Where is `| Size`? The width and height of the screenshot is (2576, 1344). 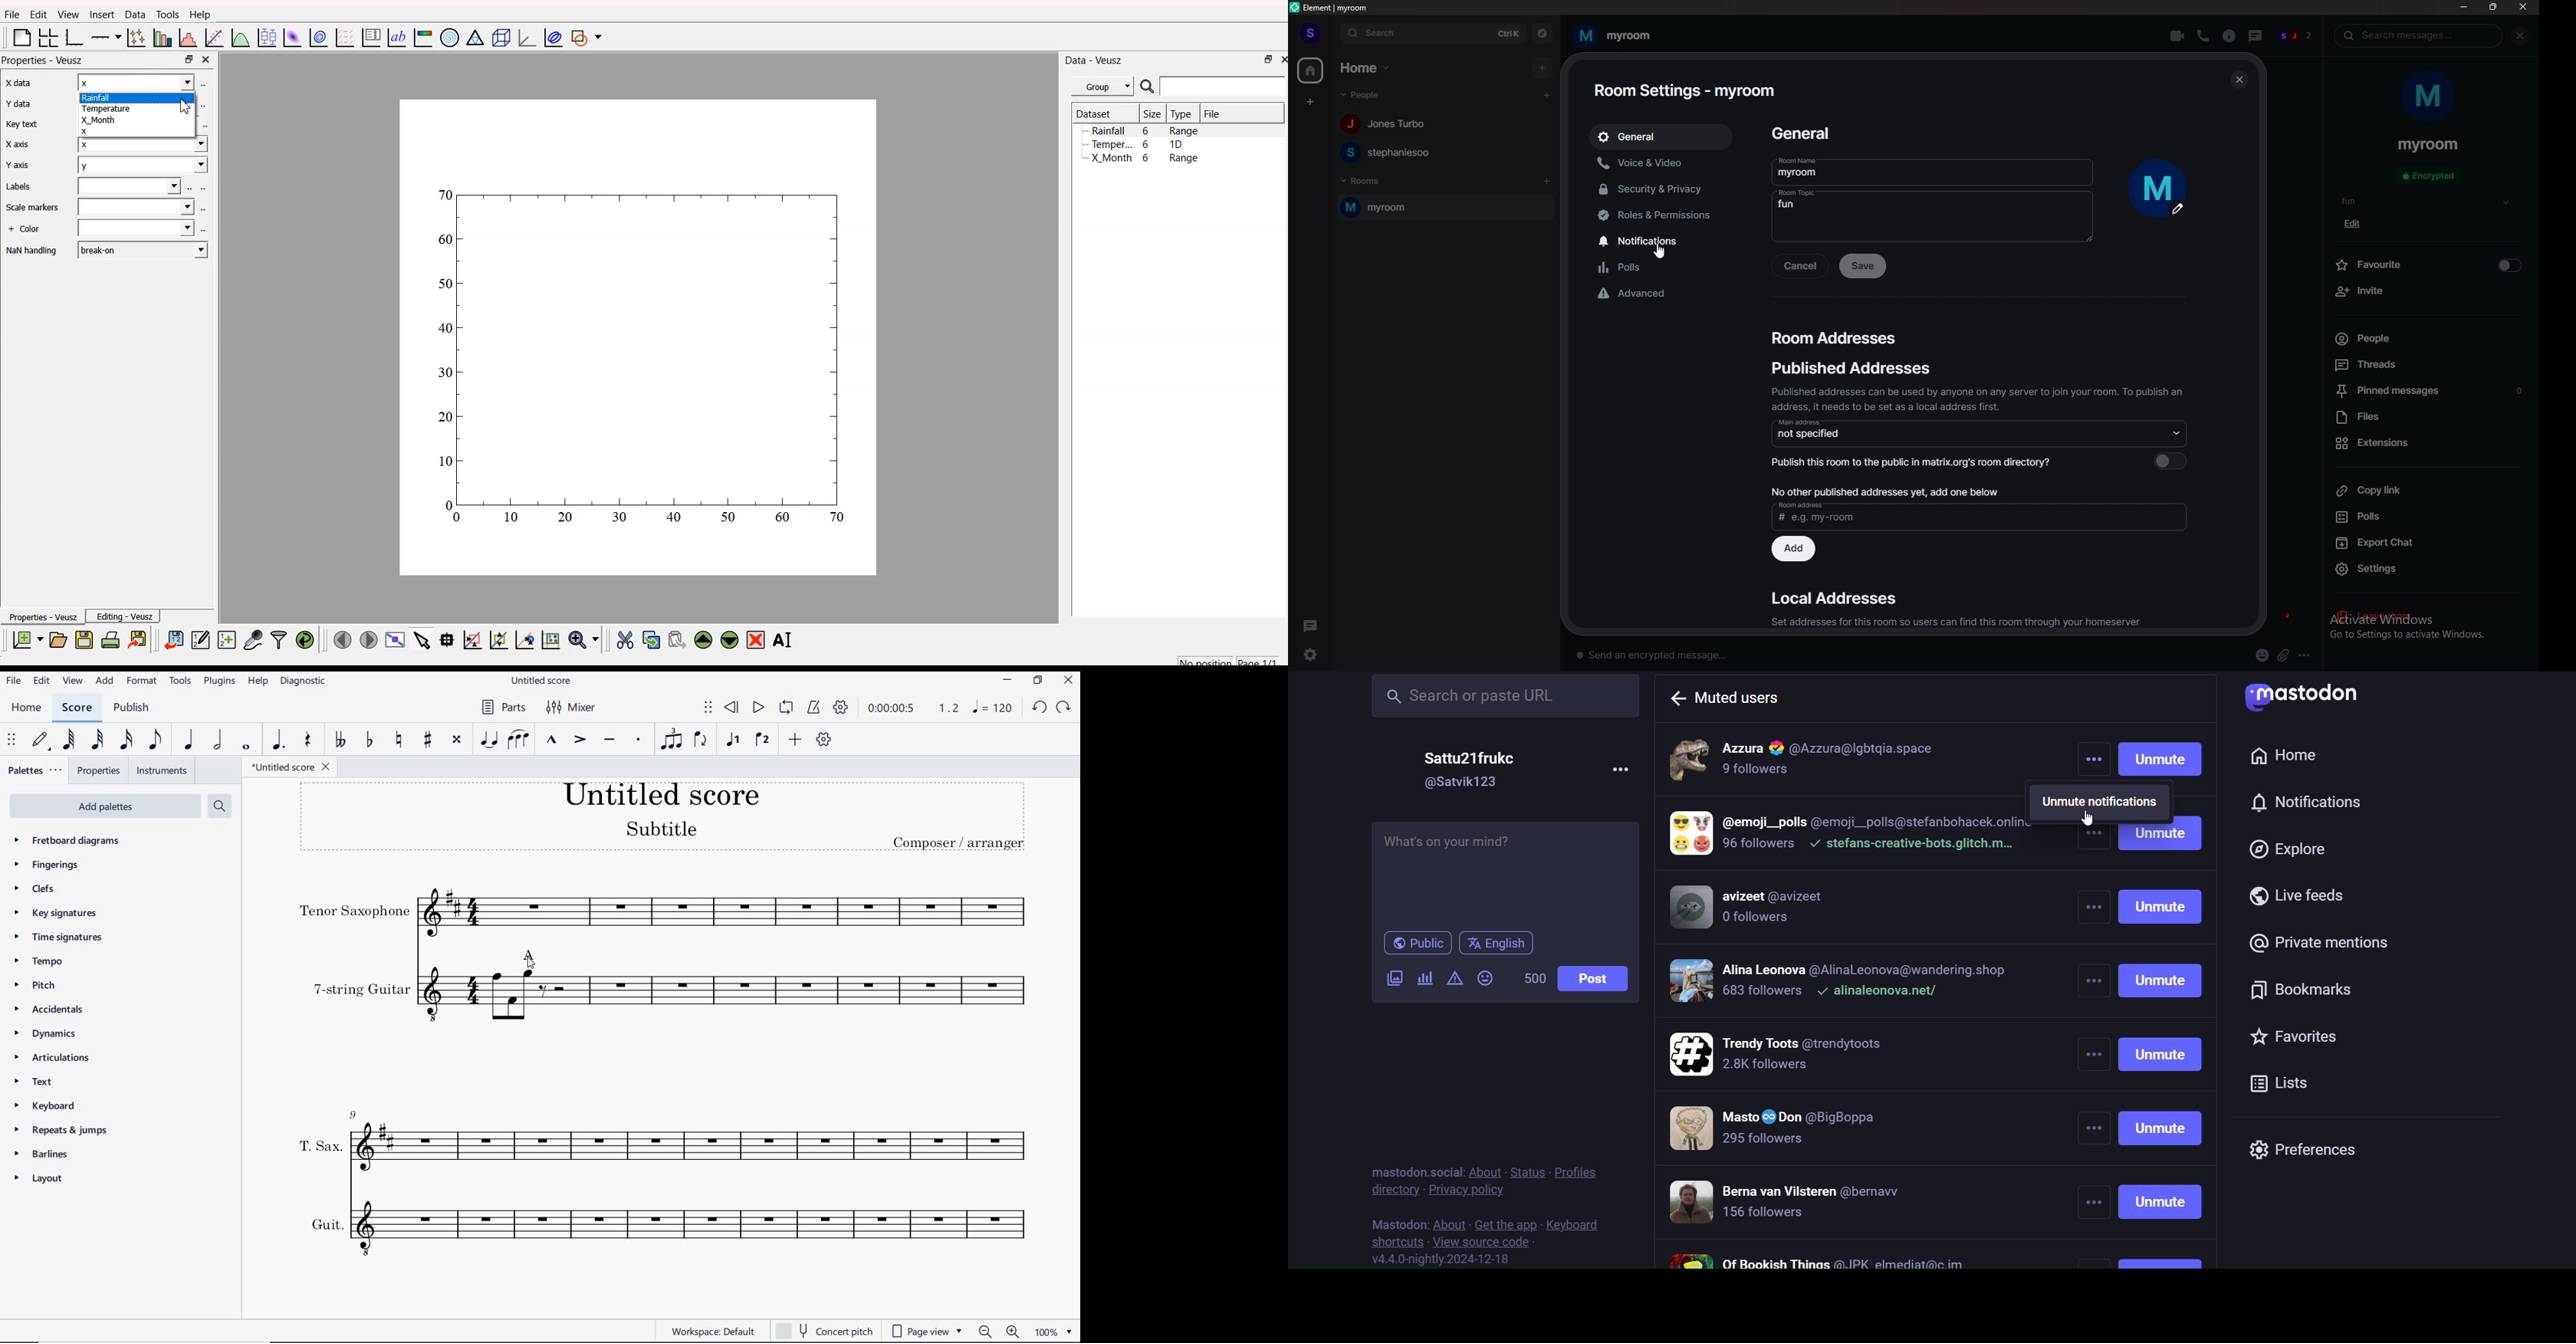
| Size is located at coordinates (1151, 114).